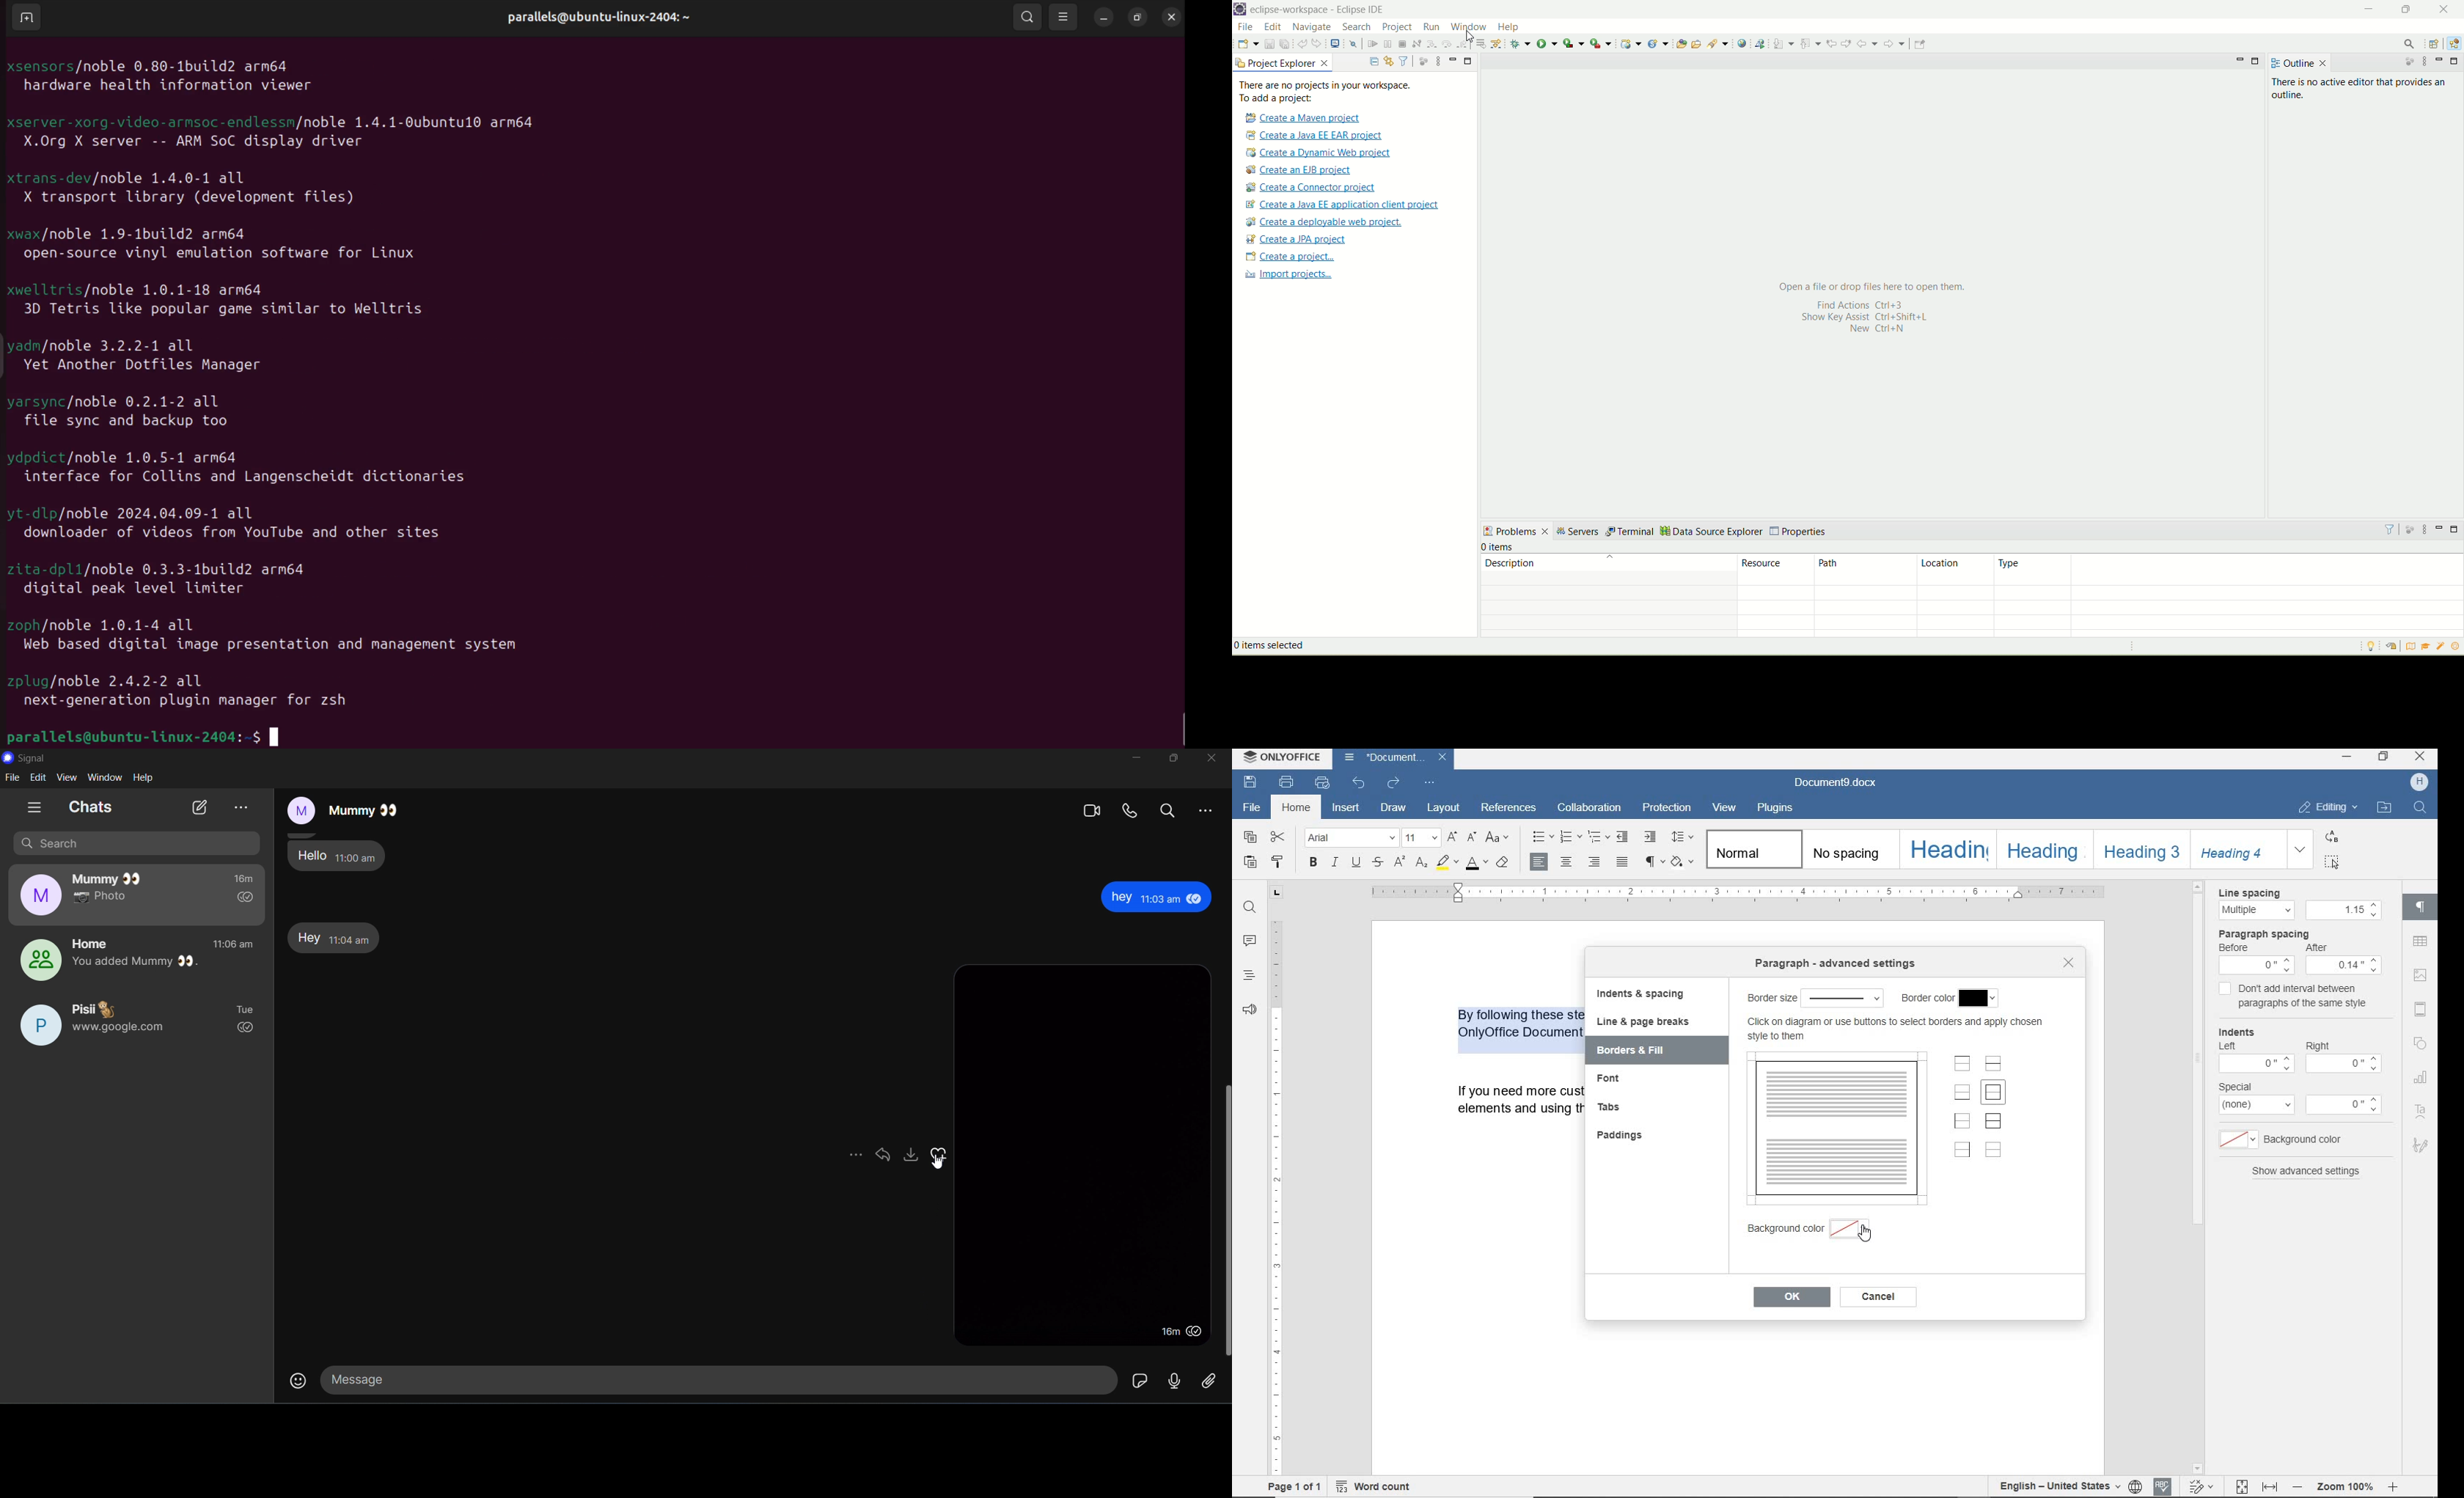  What do you see at coordinates (2070, 963) in the screenshot?
I see `close` at bounding box center [2070, 963].